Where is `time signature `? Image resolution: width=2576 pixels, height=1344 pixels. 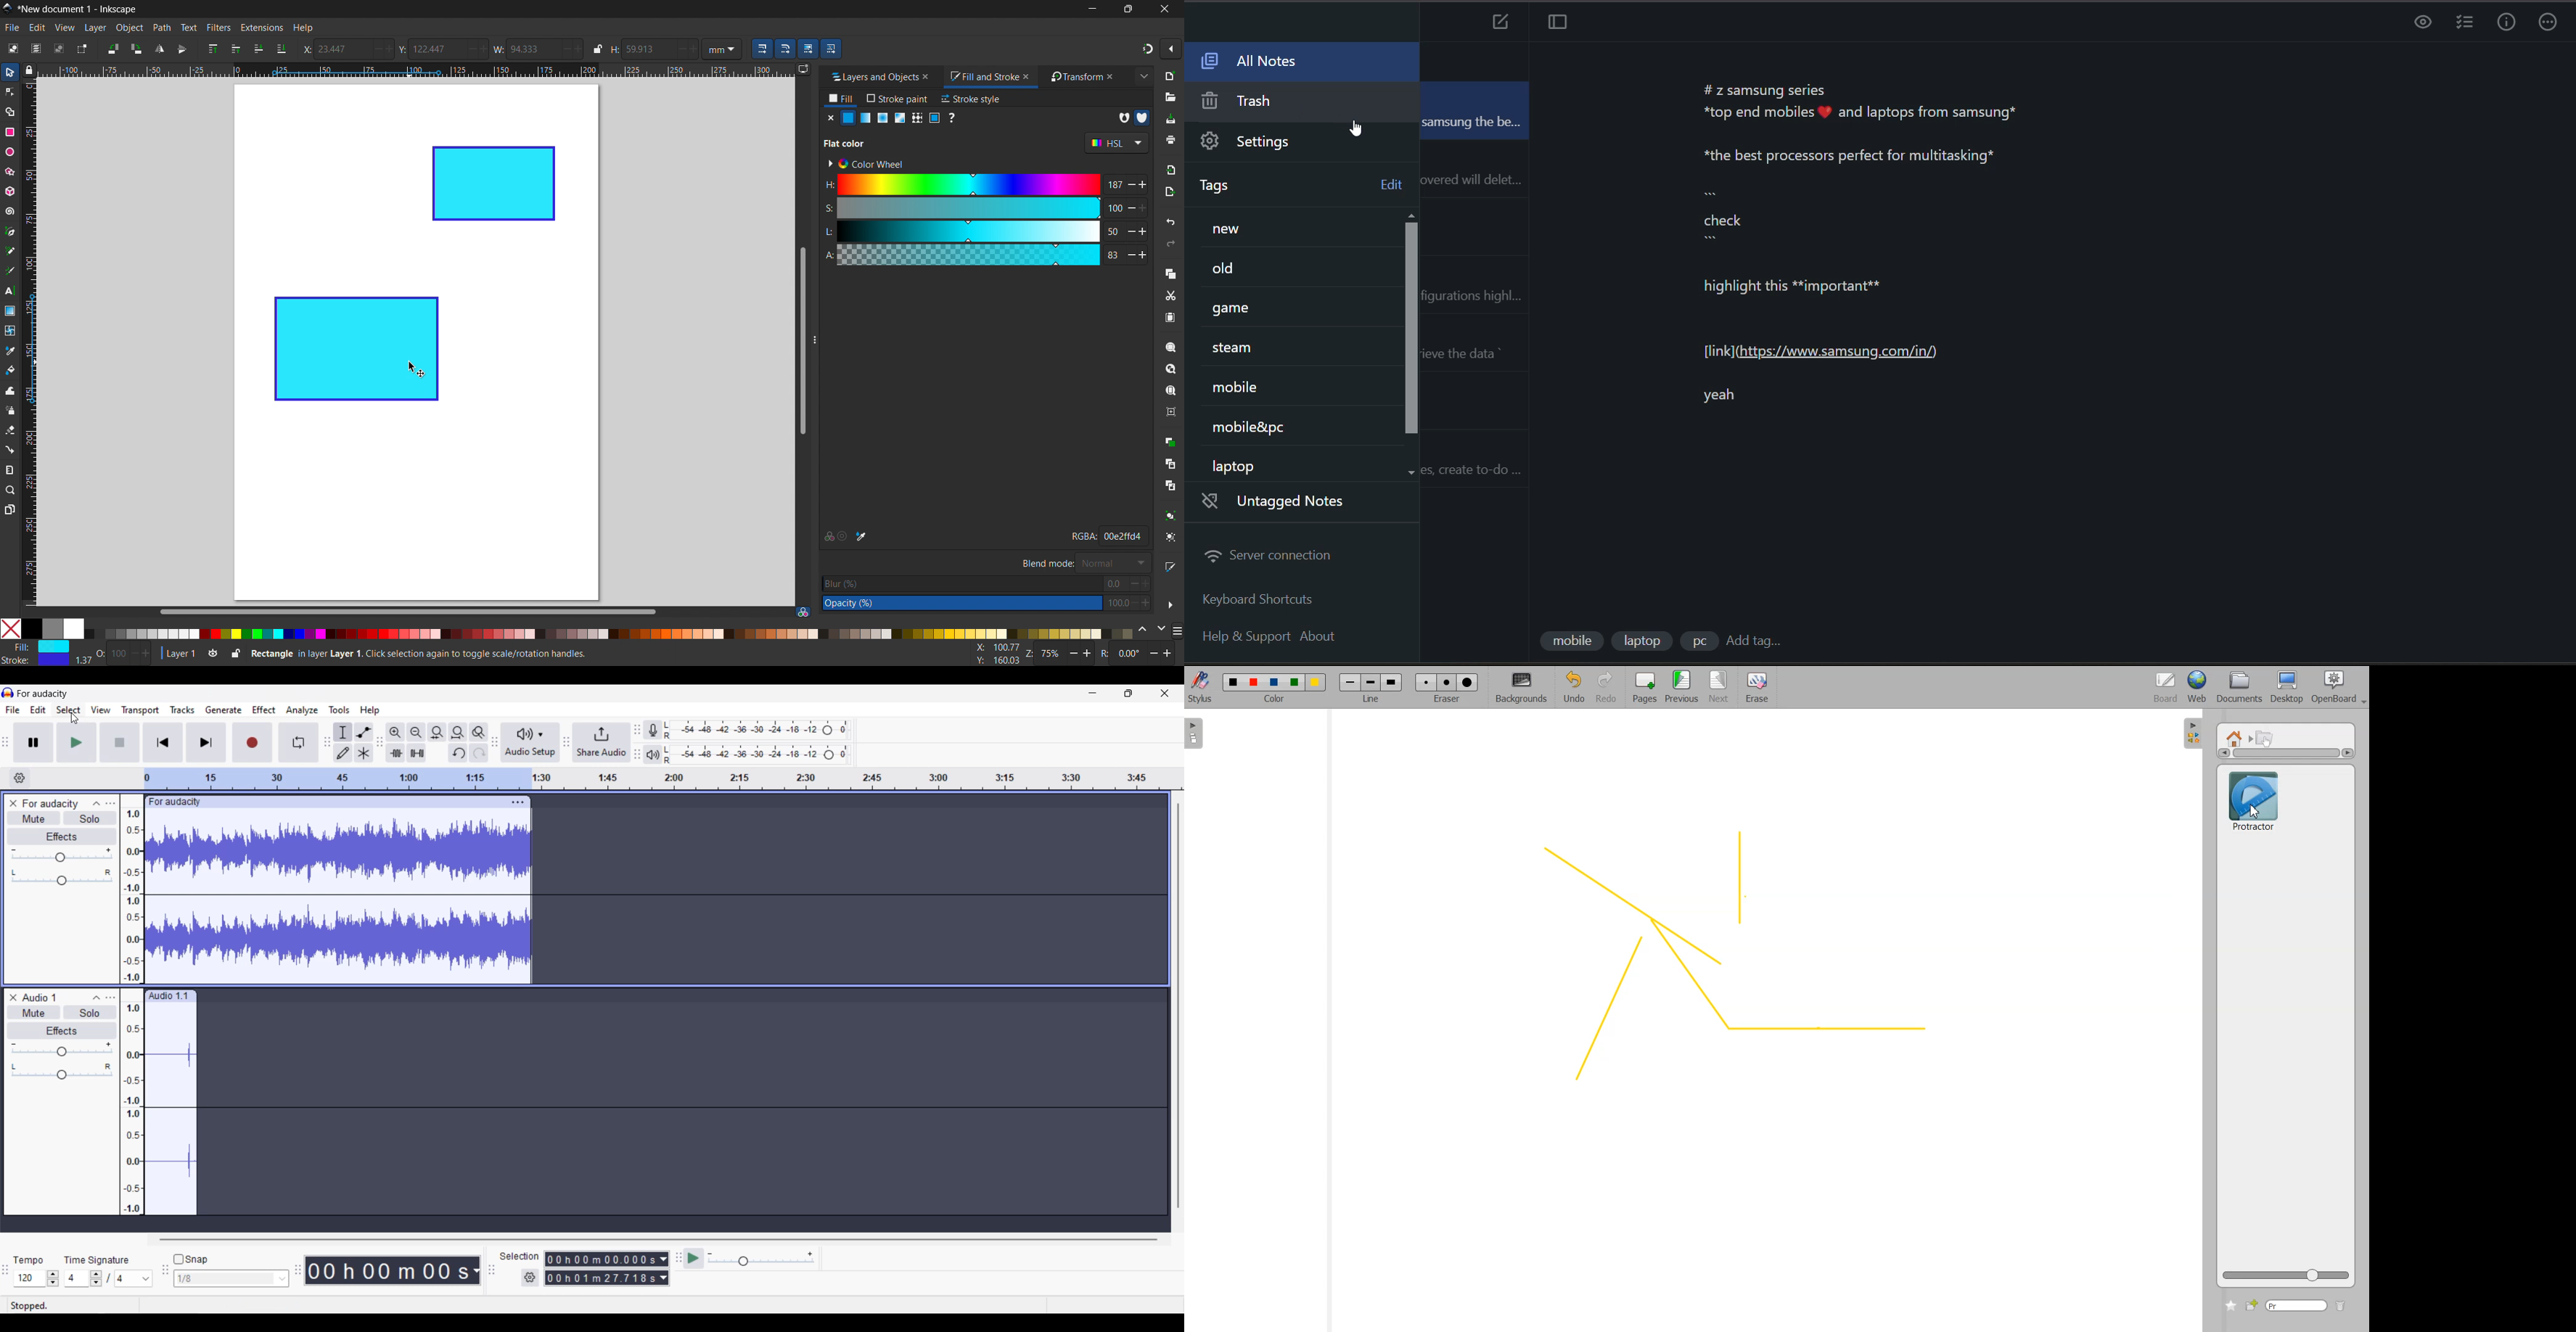 time signature  is located at coordinates (97, 1259).